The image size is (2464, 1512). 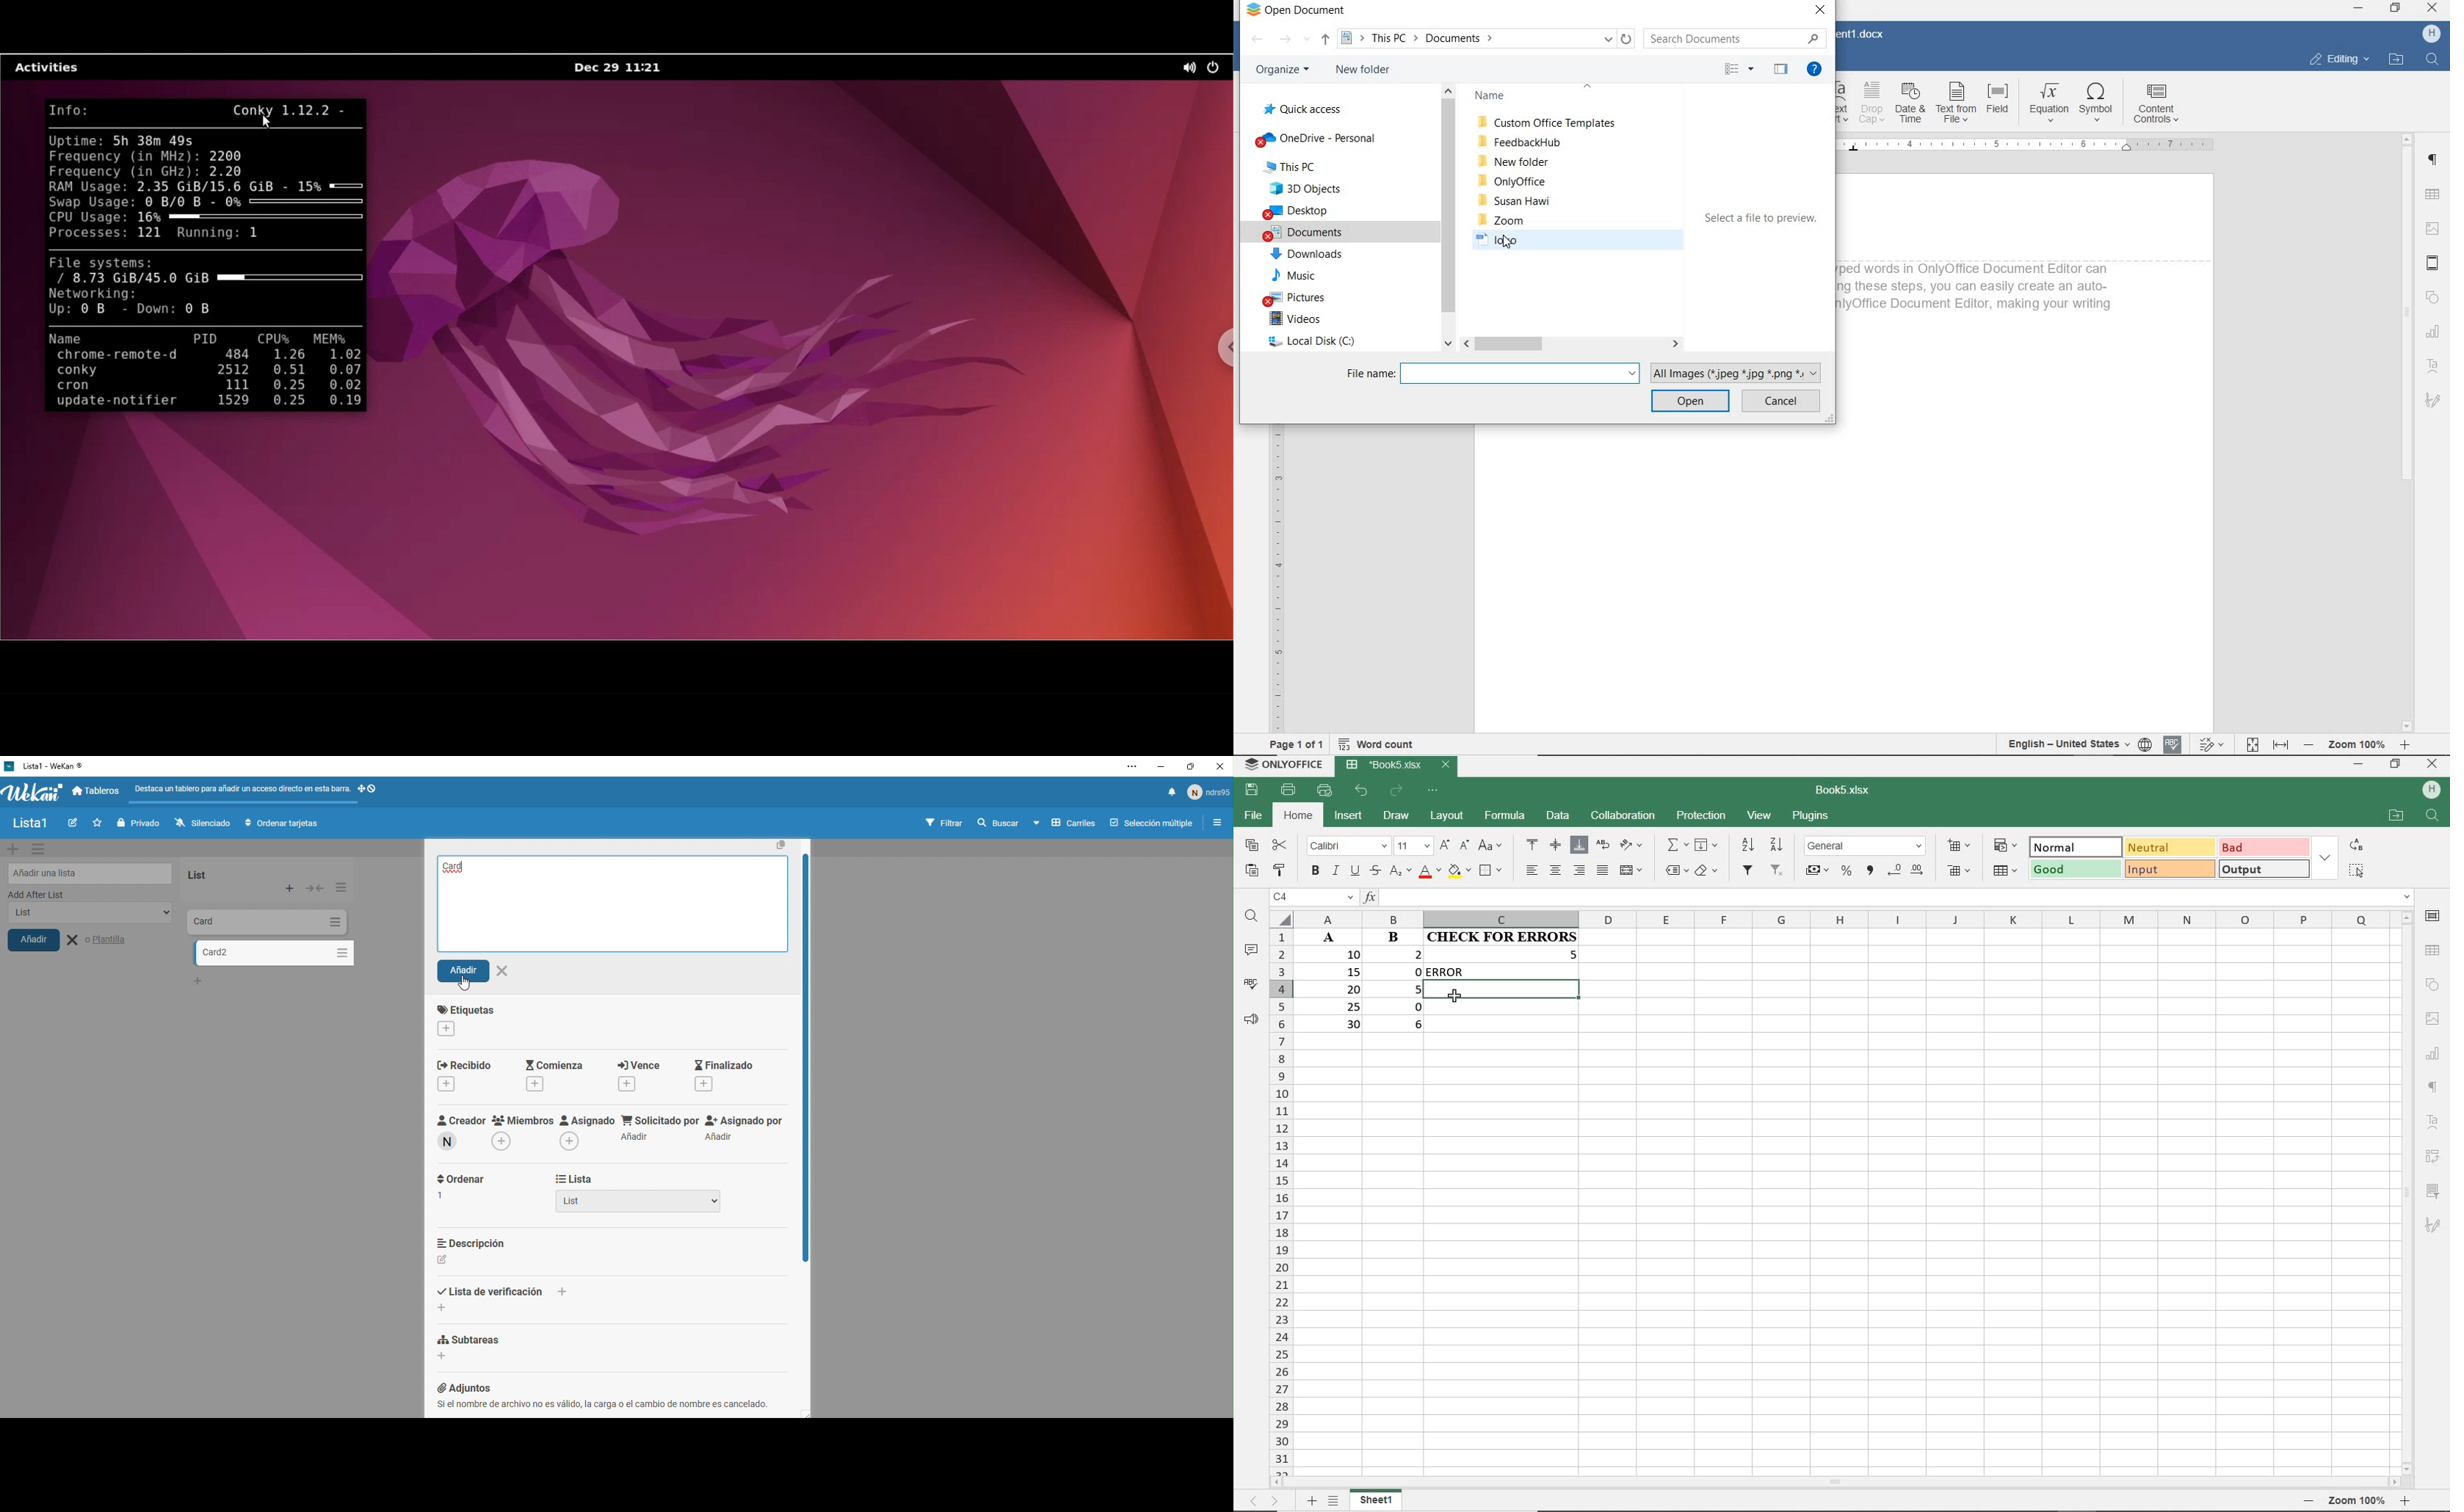 I want to click on notificacion, so click(x=1167, y=795).